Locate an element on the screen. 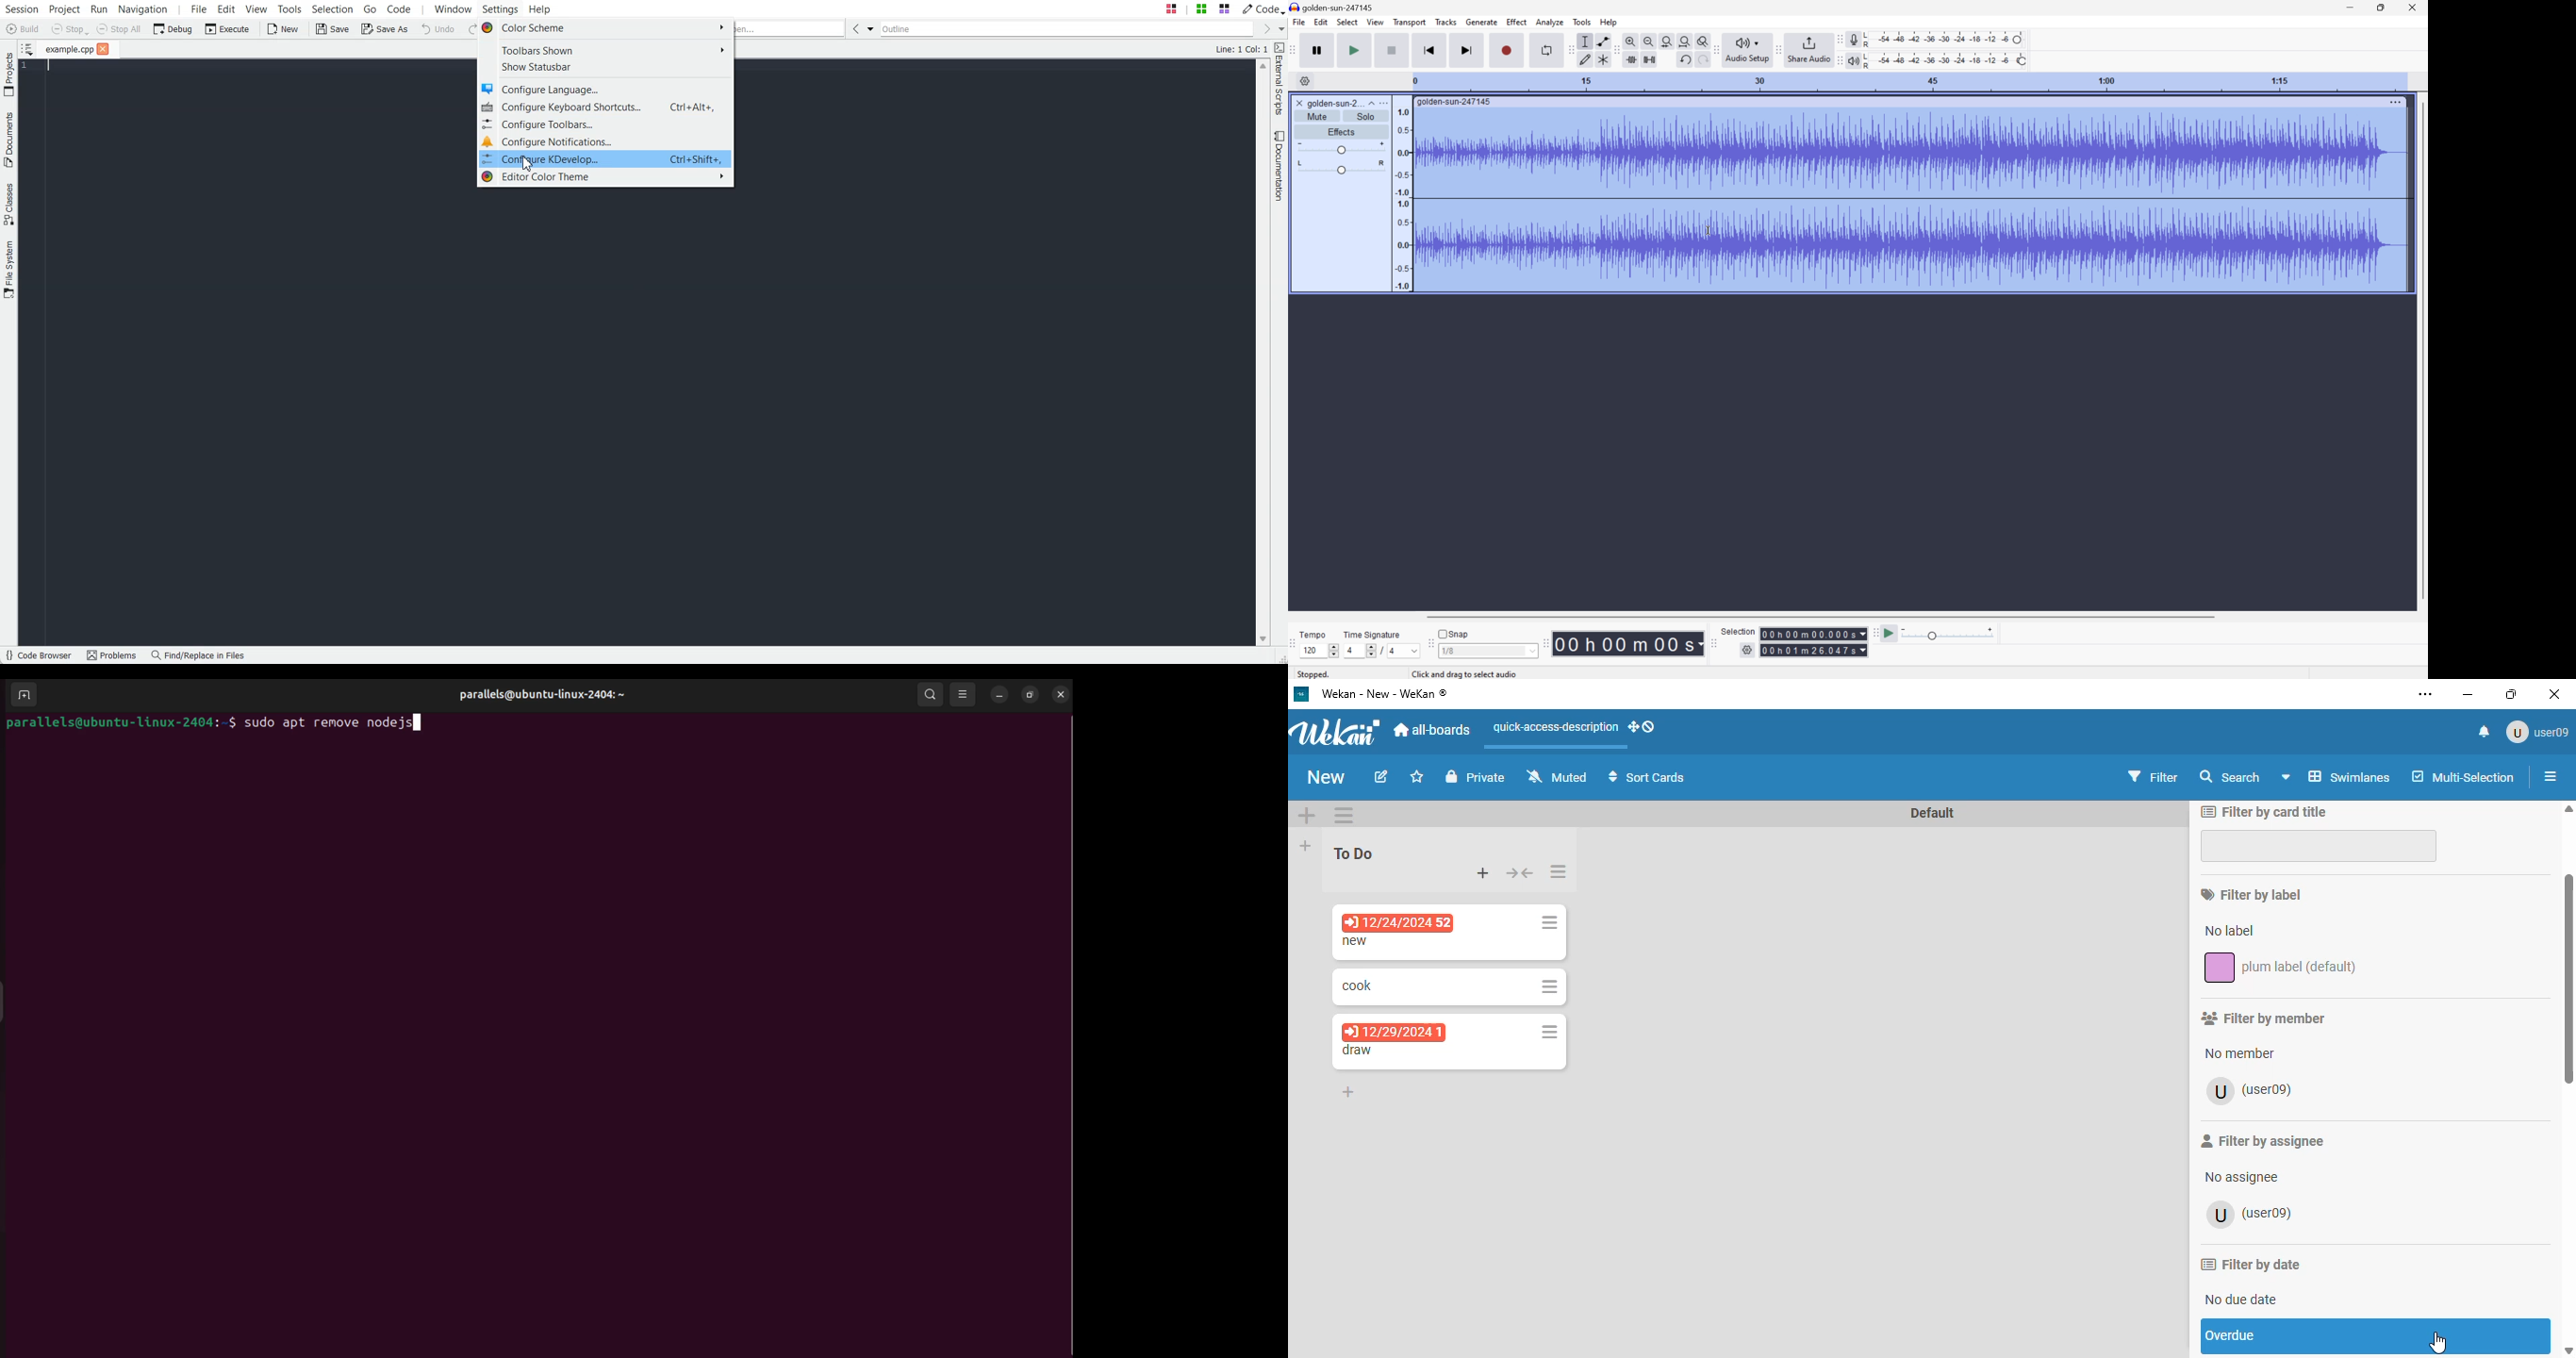 The image size is (2576, 1372). add swimlane is located at coordinates (1308, 814).